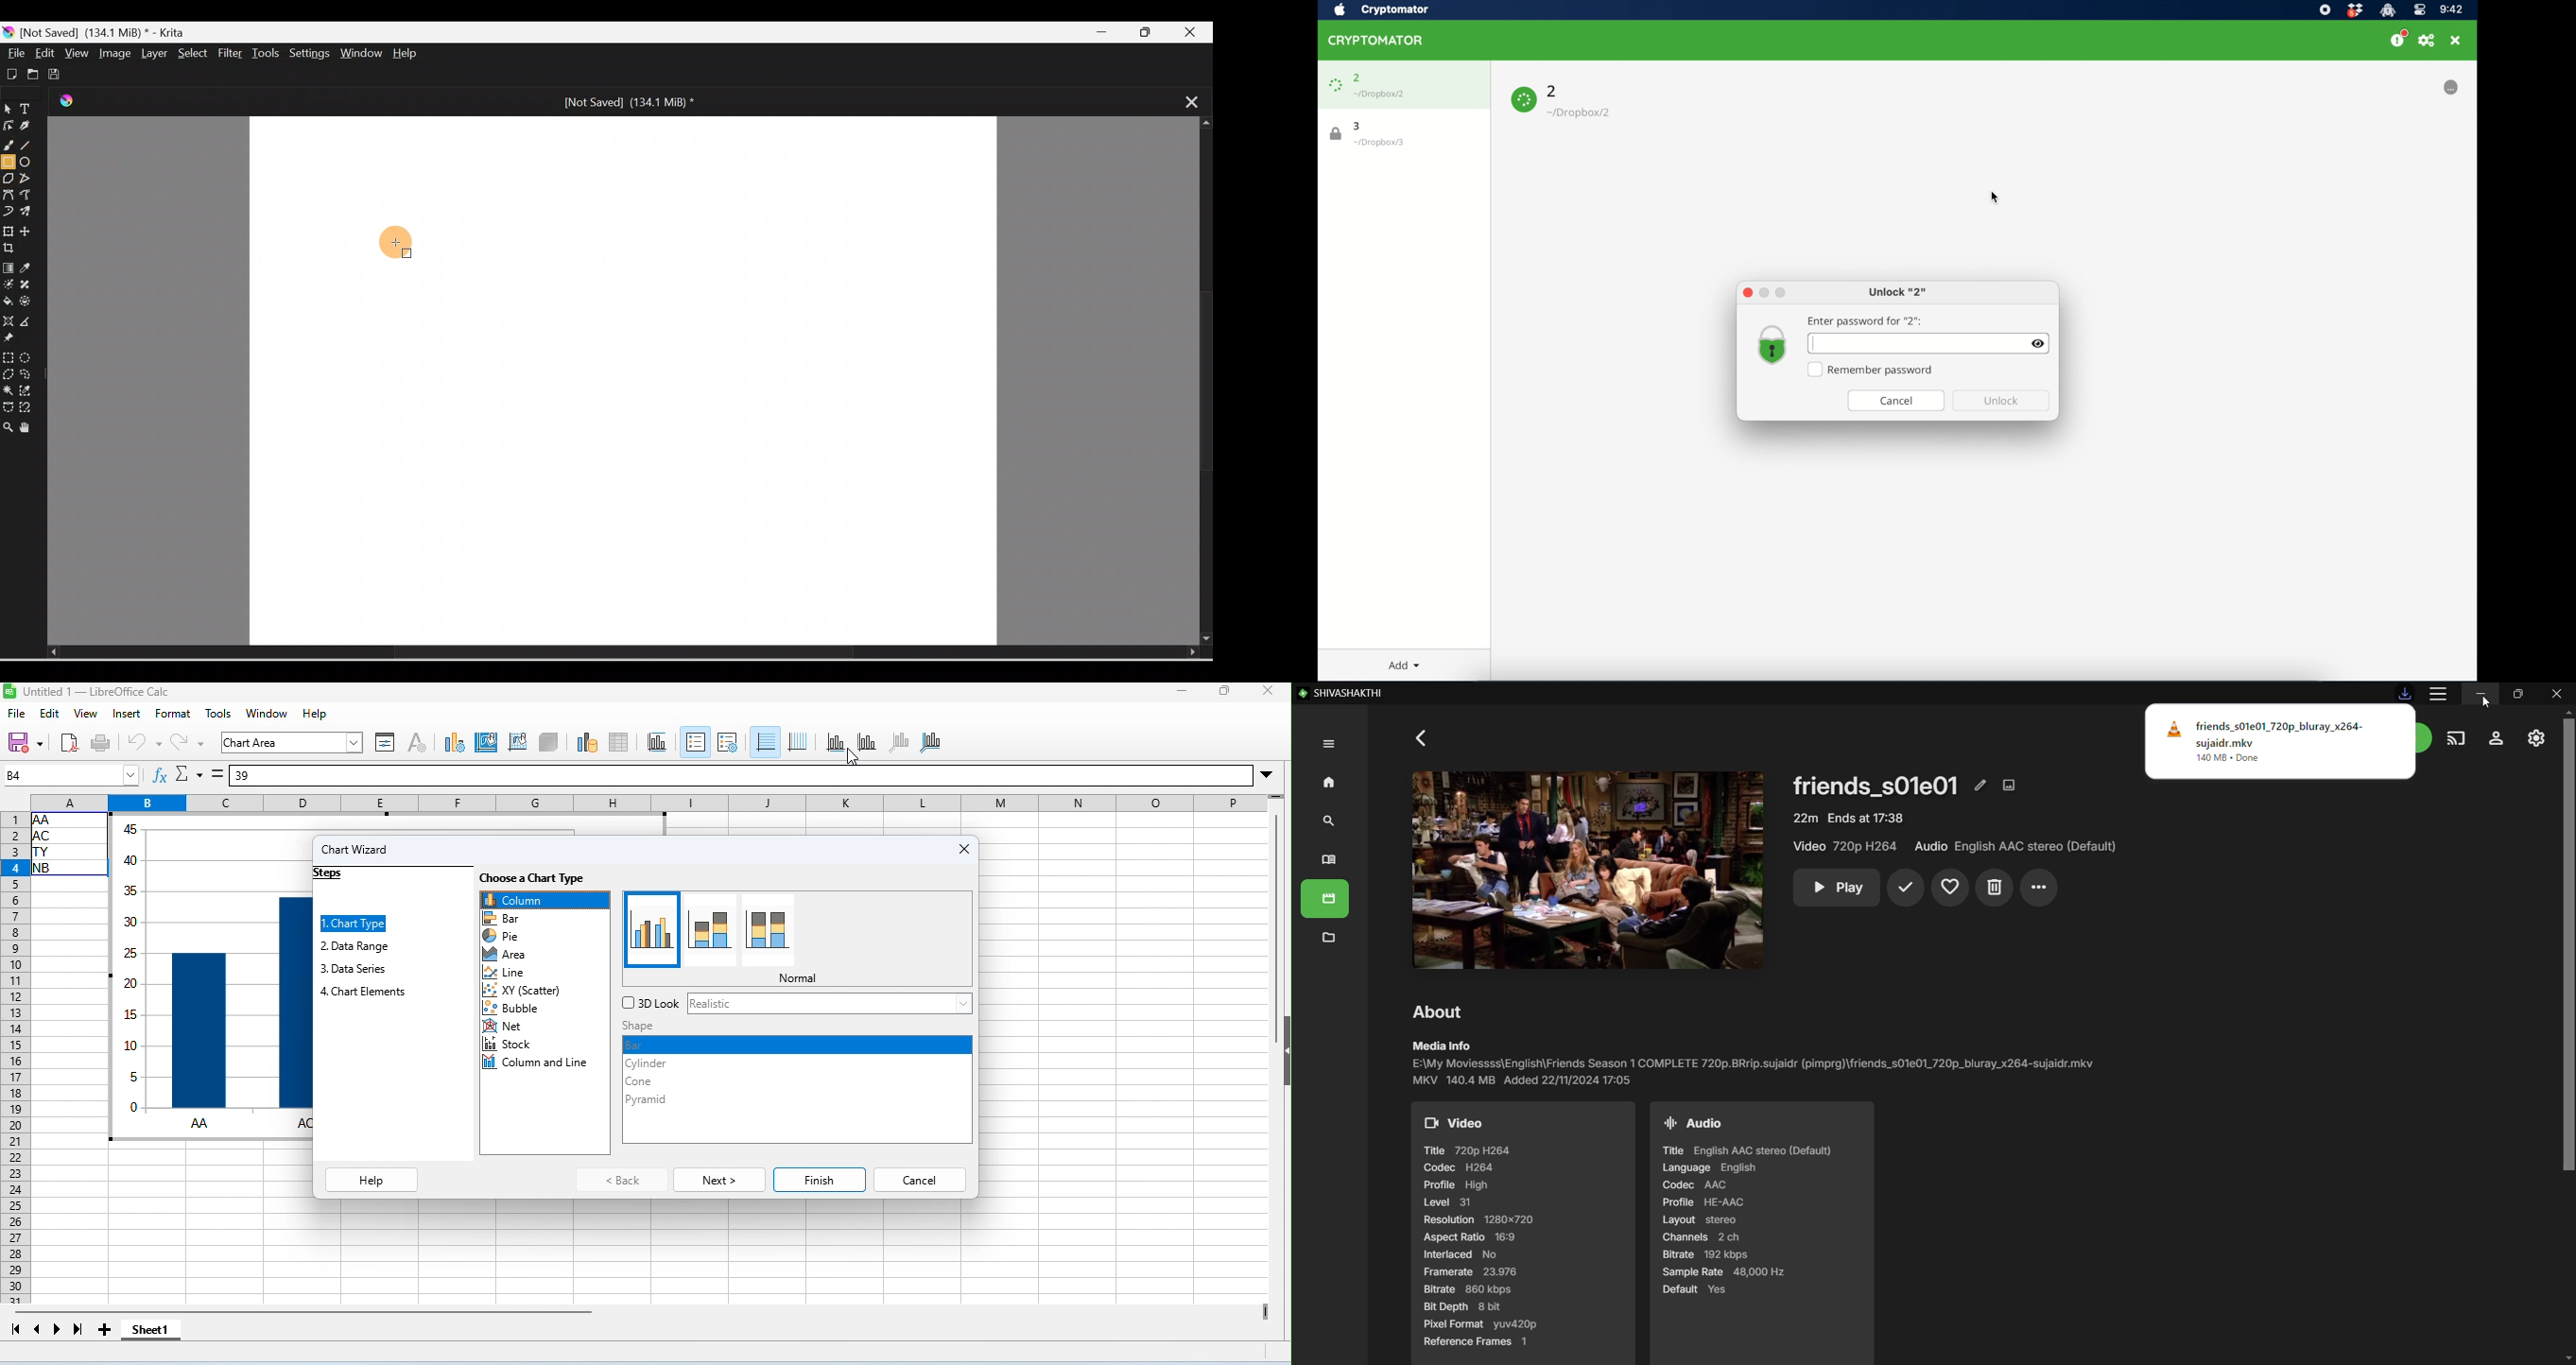 Image resolution: width=2576 pixels, height=1372 pixels. Describe the element at coordinates (268, 53) in the screenshot. I see `Tools` at that location.